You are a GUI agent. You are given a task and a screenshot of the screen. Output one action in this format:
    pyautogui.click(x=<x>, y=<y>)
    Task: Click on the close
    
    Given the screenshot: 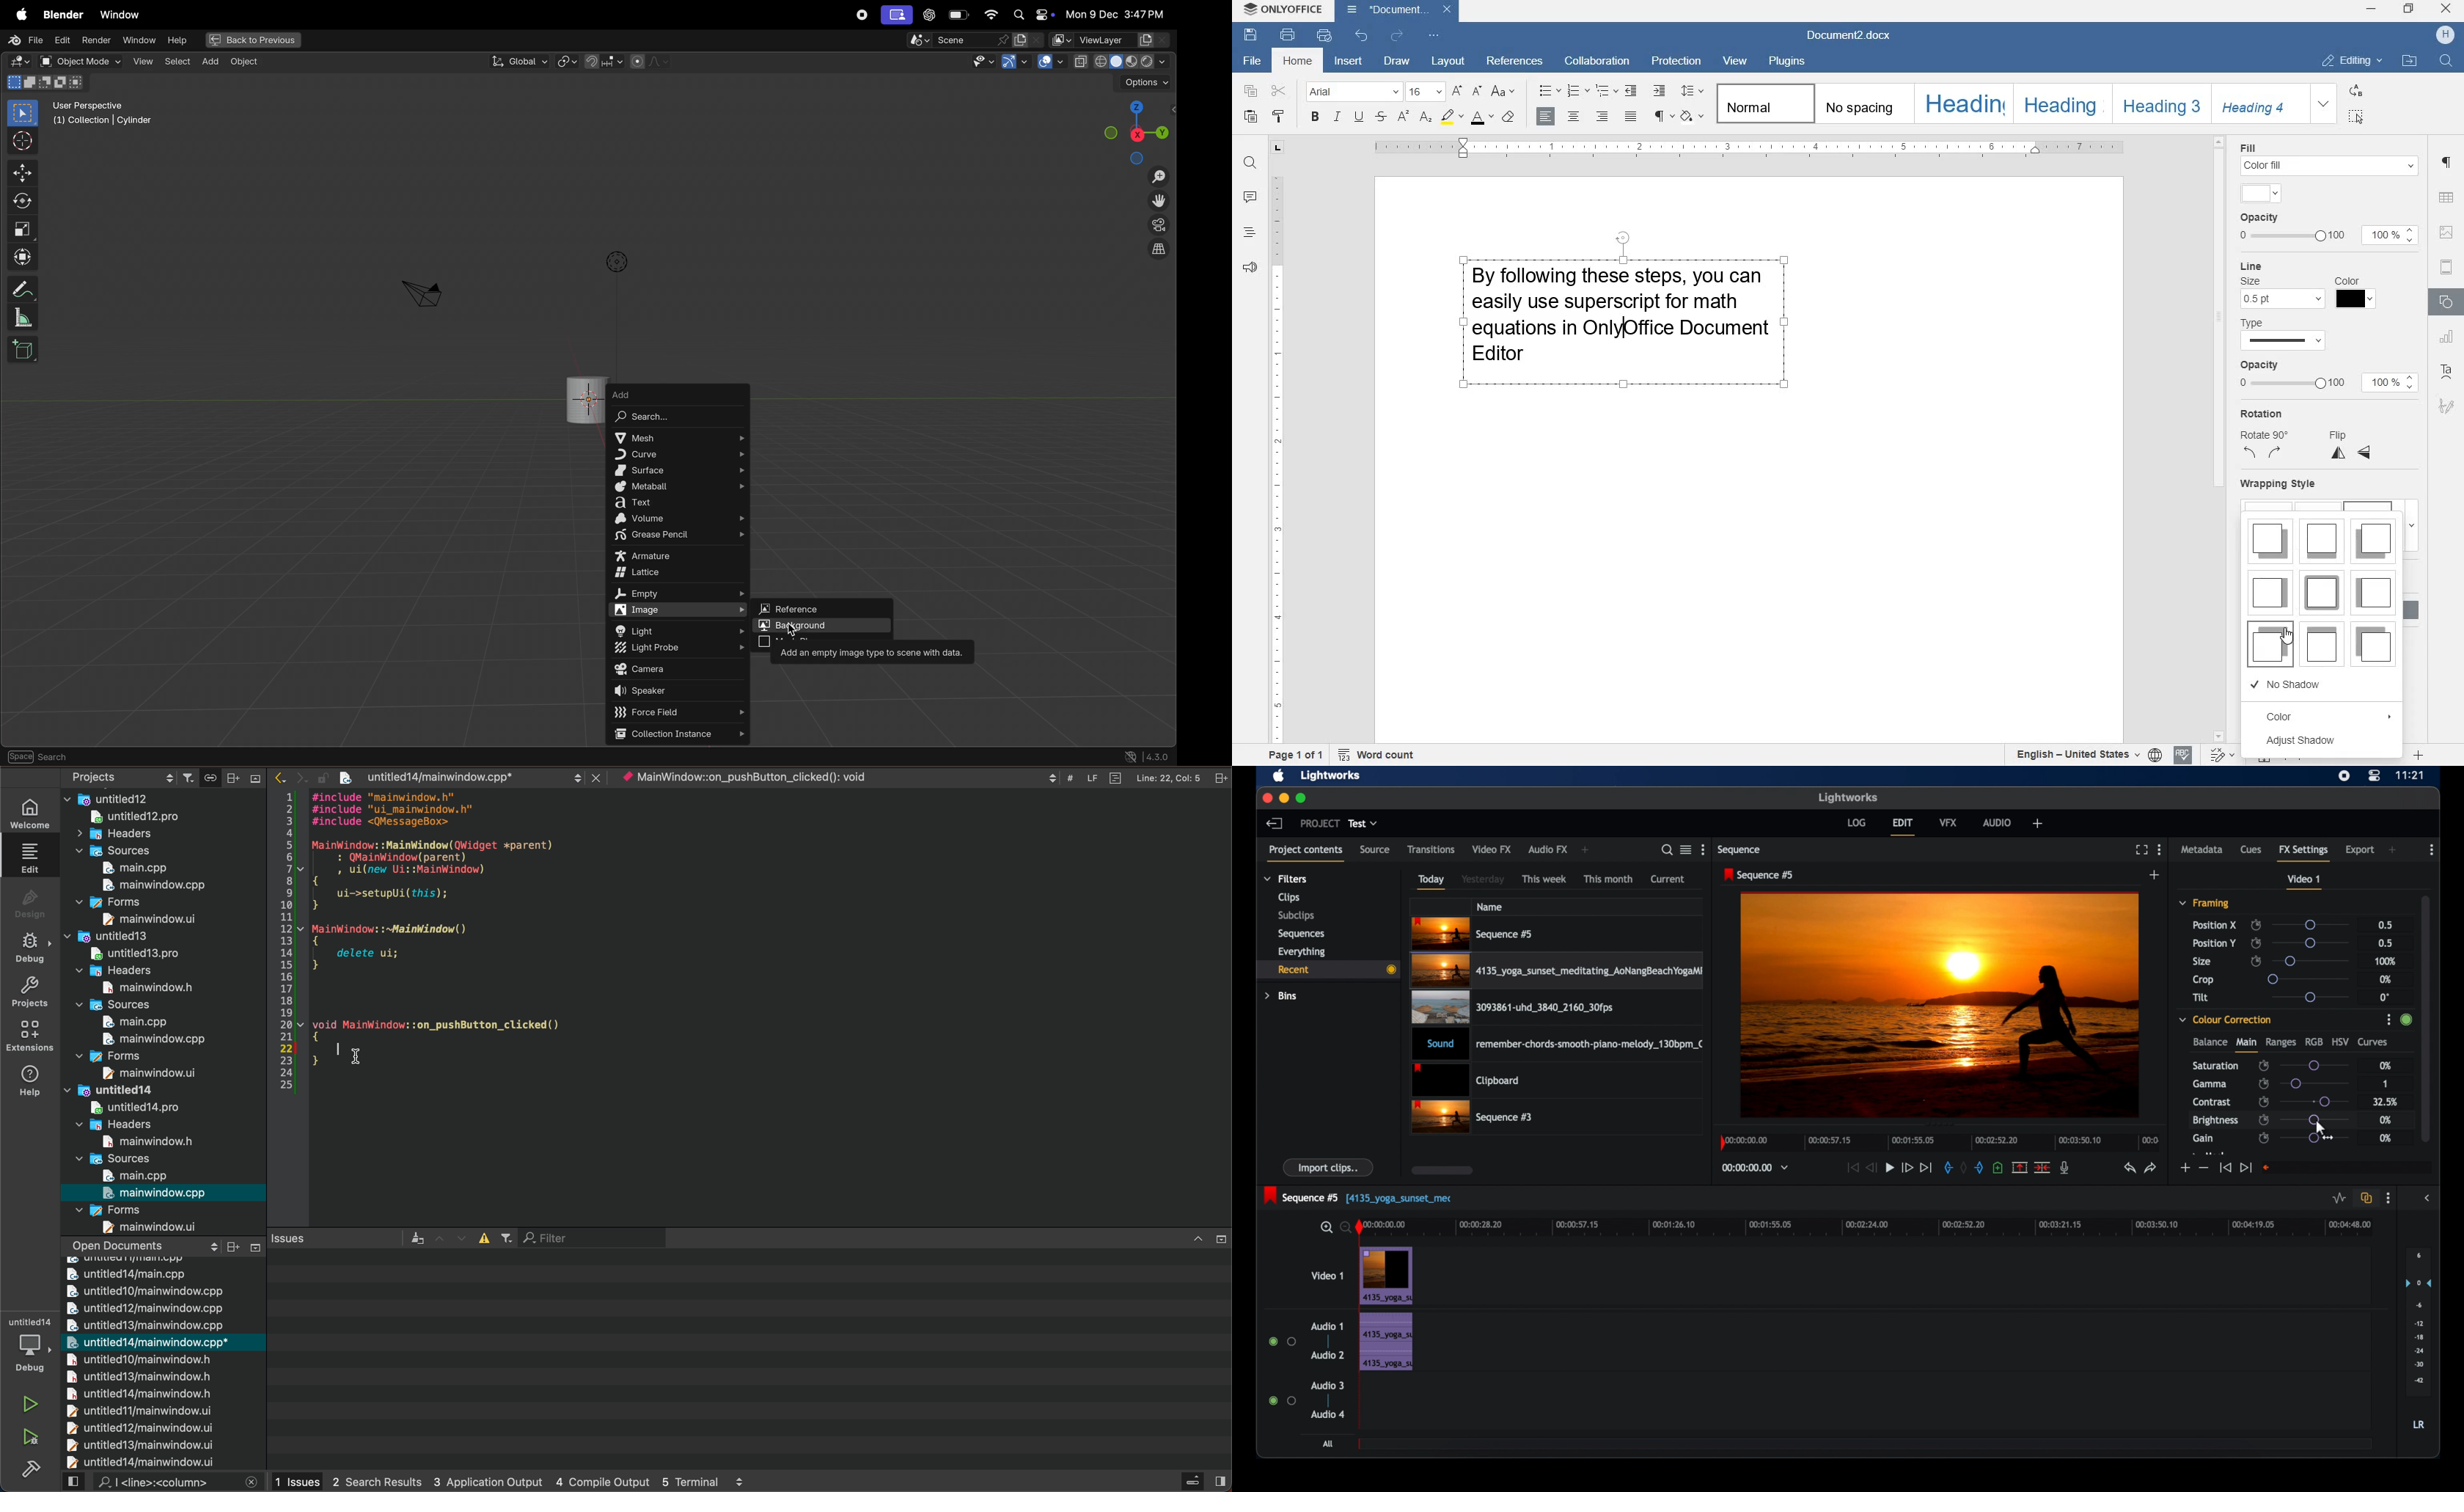 What is the action you would take?
    pyautogui.click(x=1266, y=797)
    